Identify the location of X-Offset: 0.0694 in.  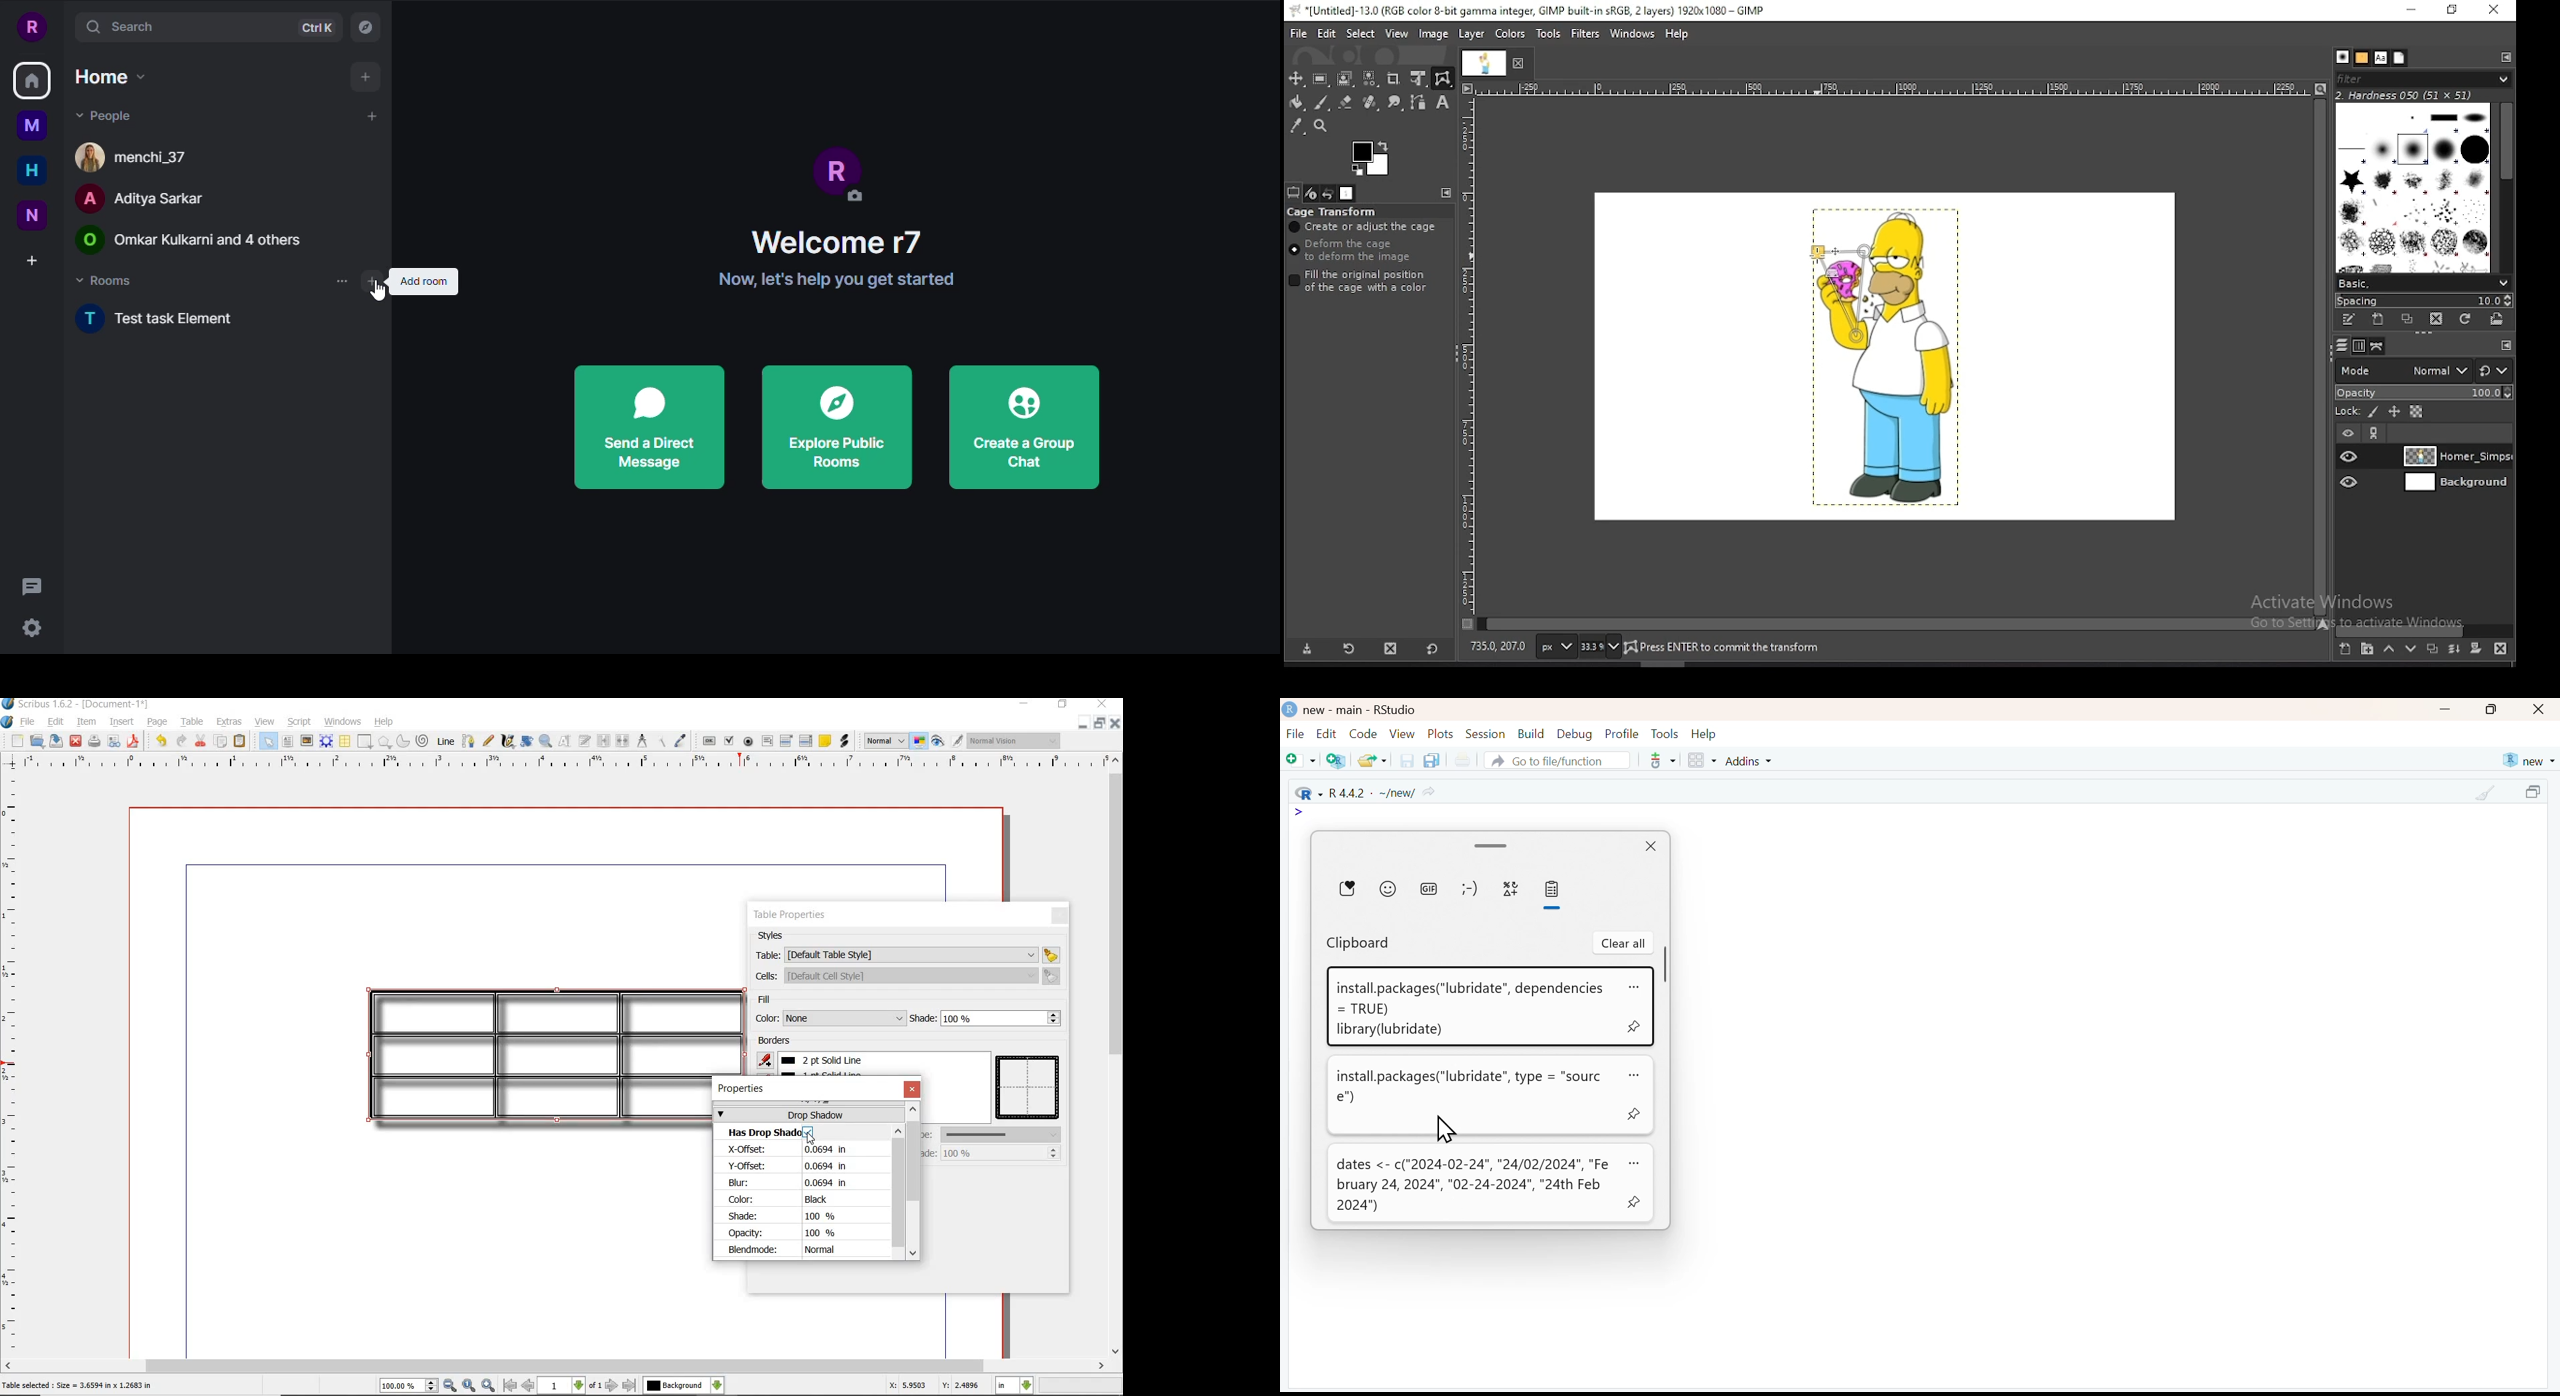
(801, 1150).